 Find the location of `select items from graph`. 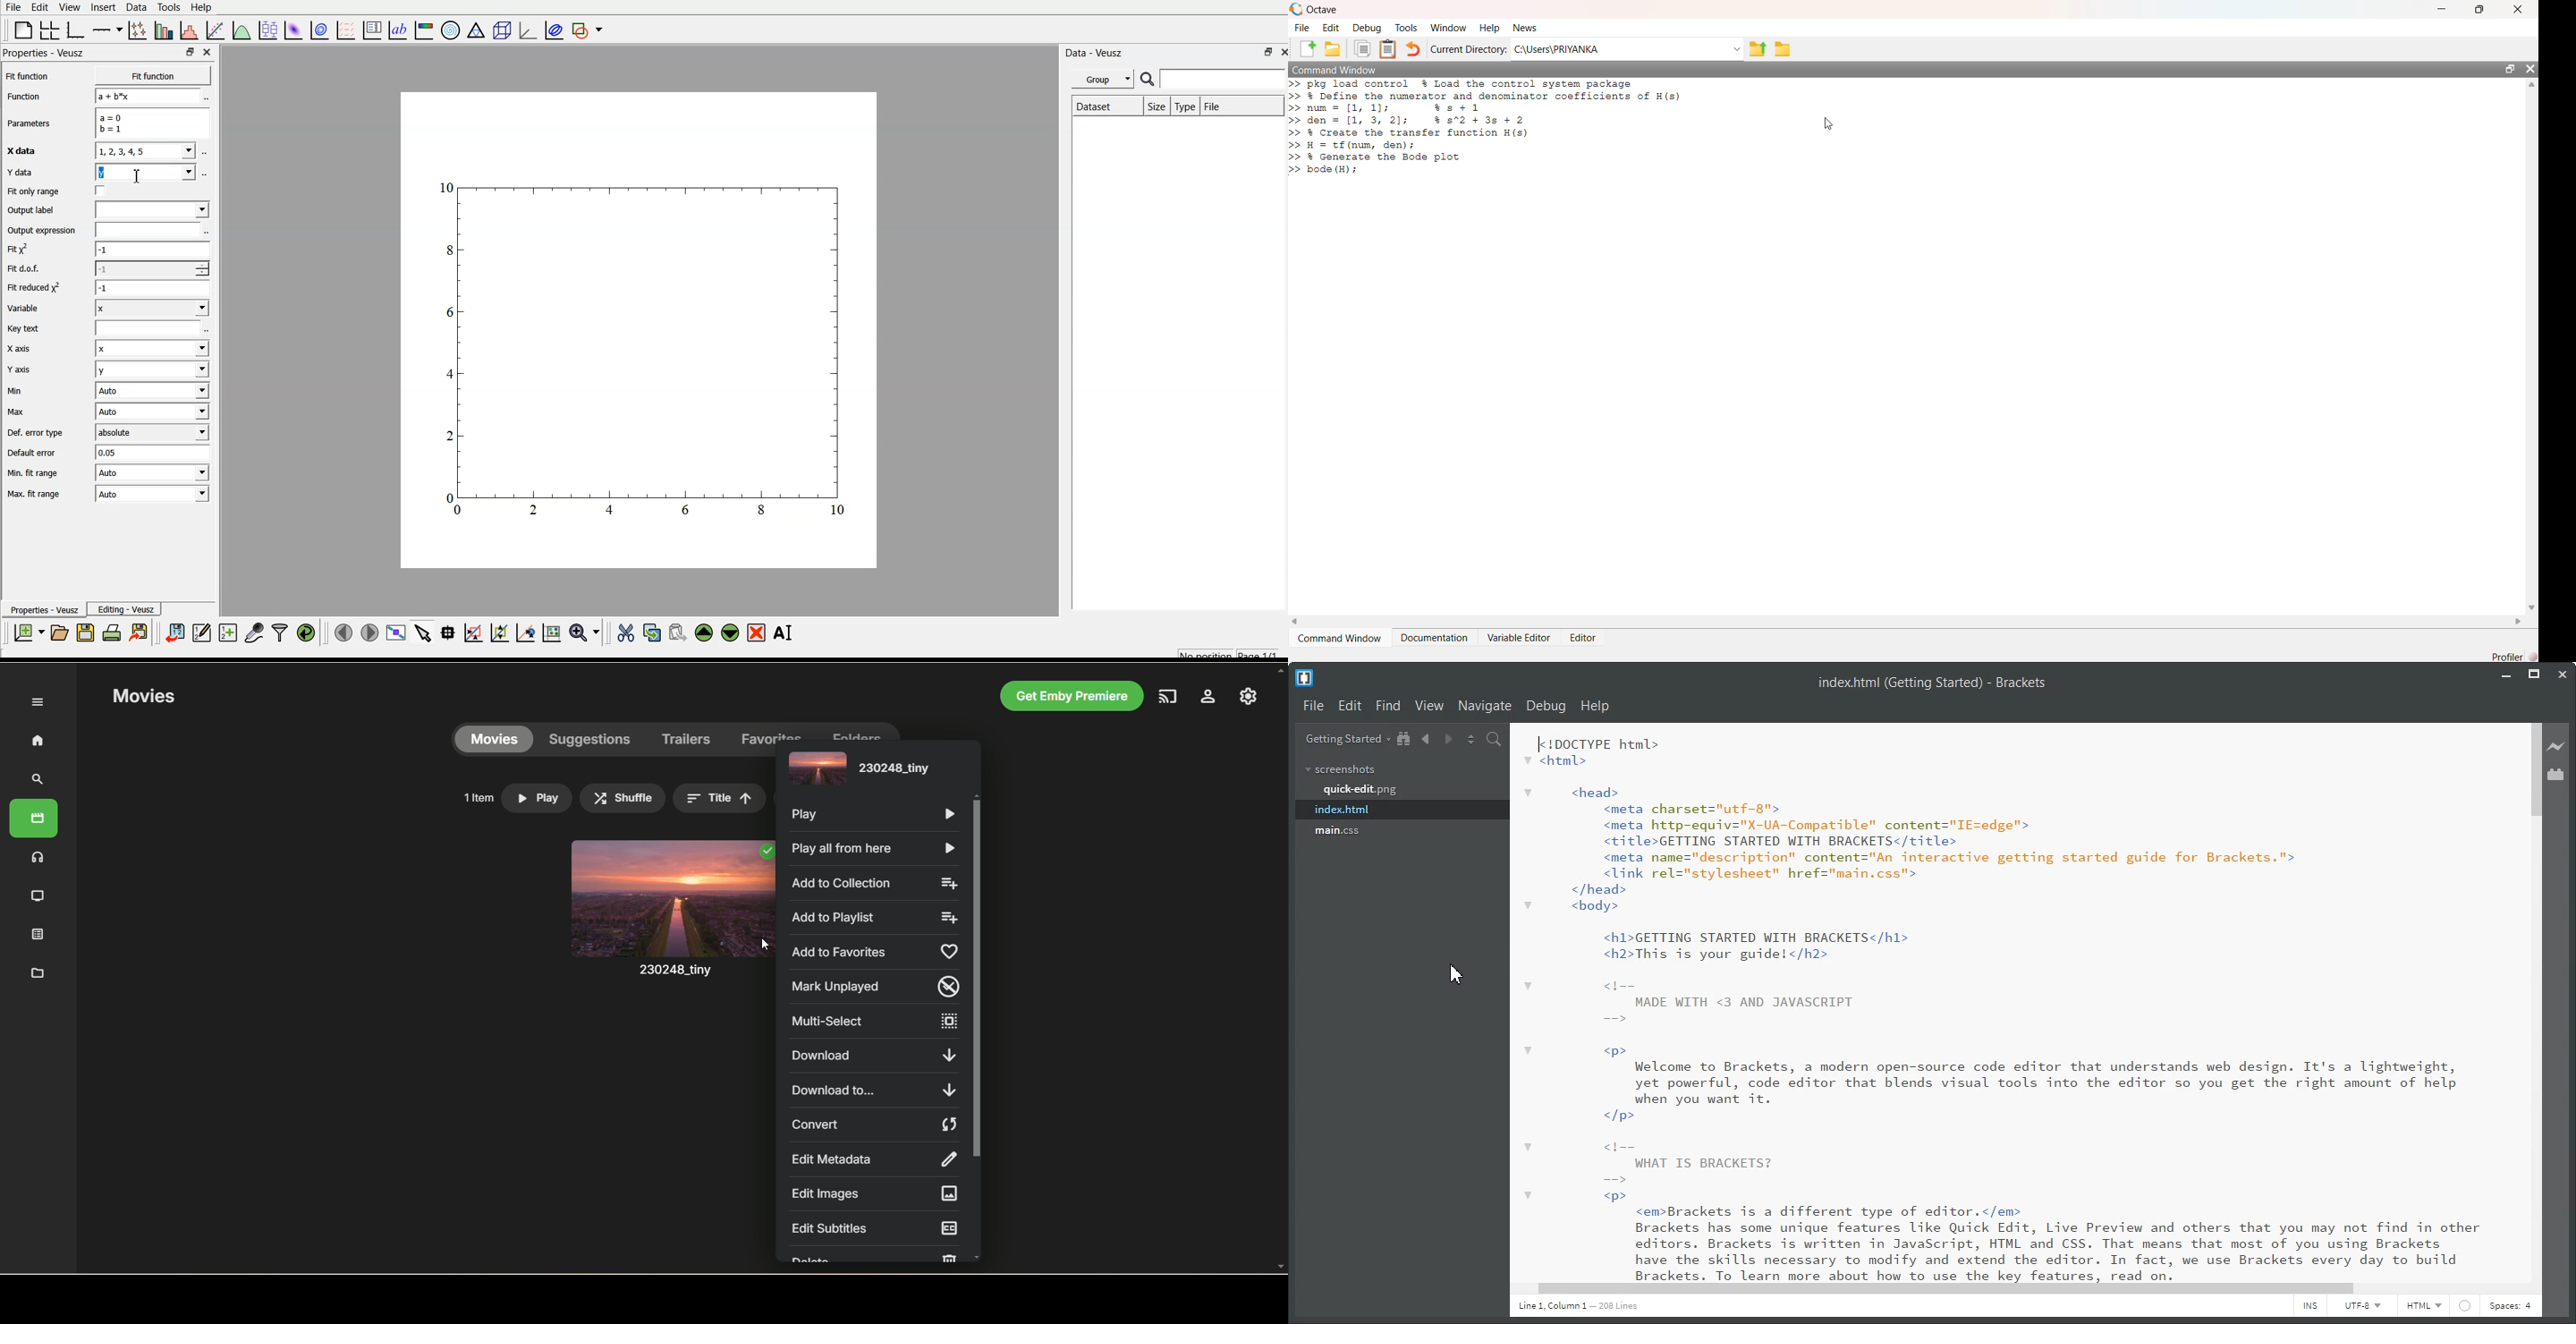

select items from graph is located at coordinates (425, 635).